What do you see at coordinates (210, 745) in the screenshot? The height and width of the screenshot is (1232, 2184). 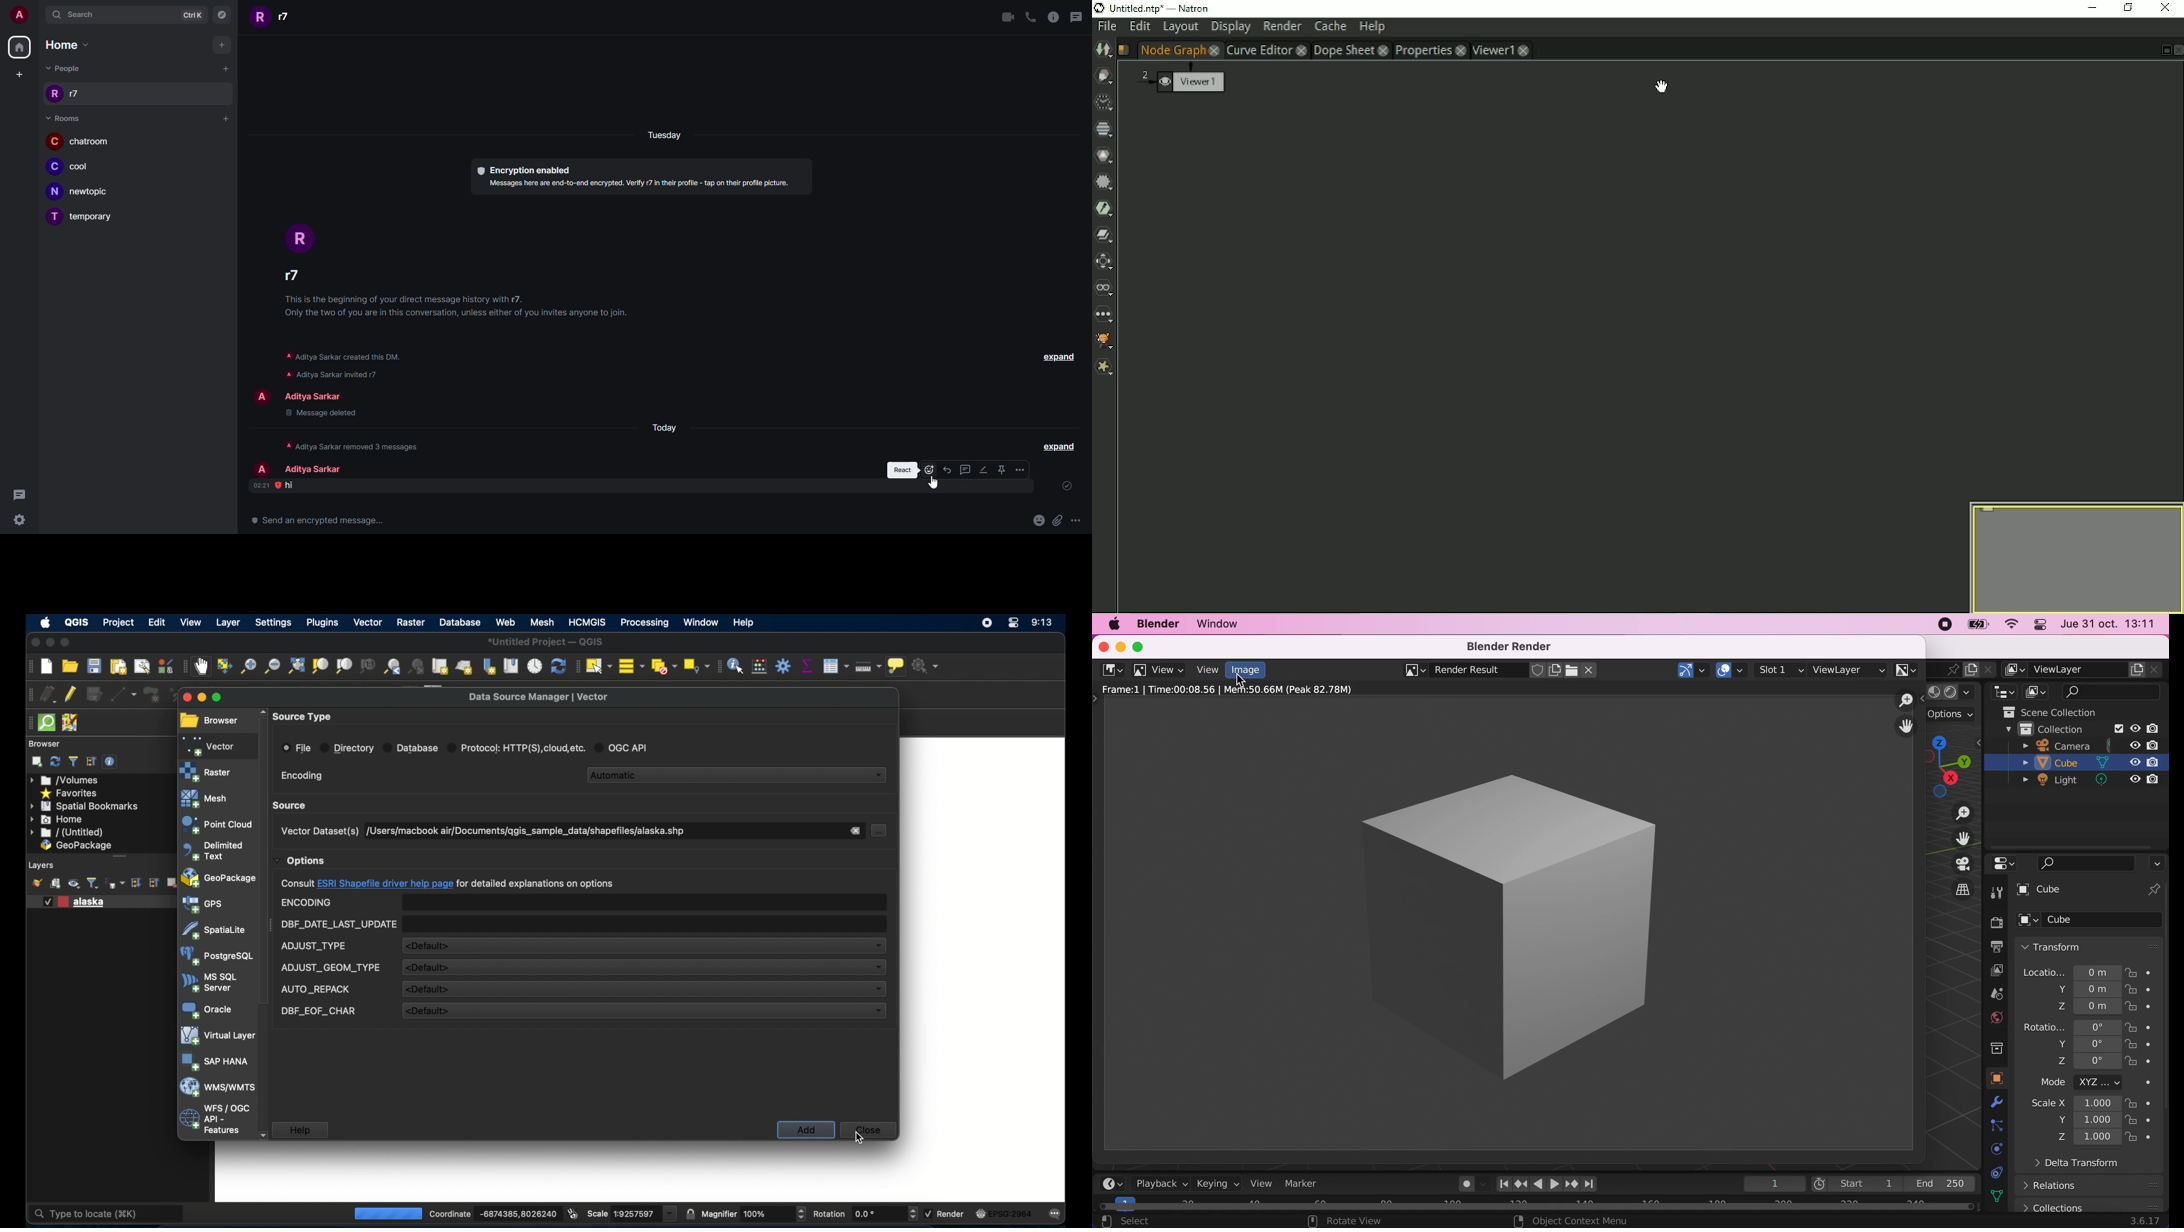 I see `vector selected` at bounding box center [210, 745].